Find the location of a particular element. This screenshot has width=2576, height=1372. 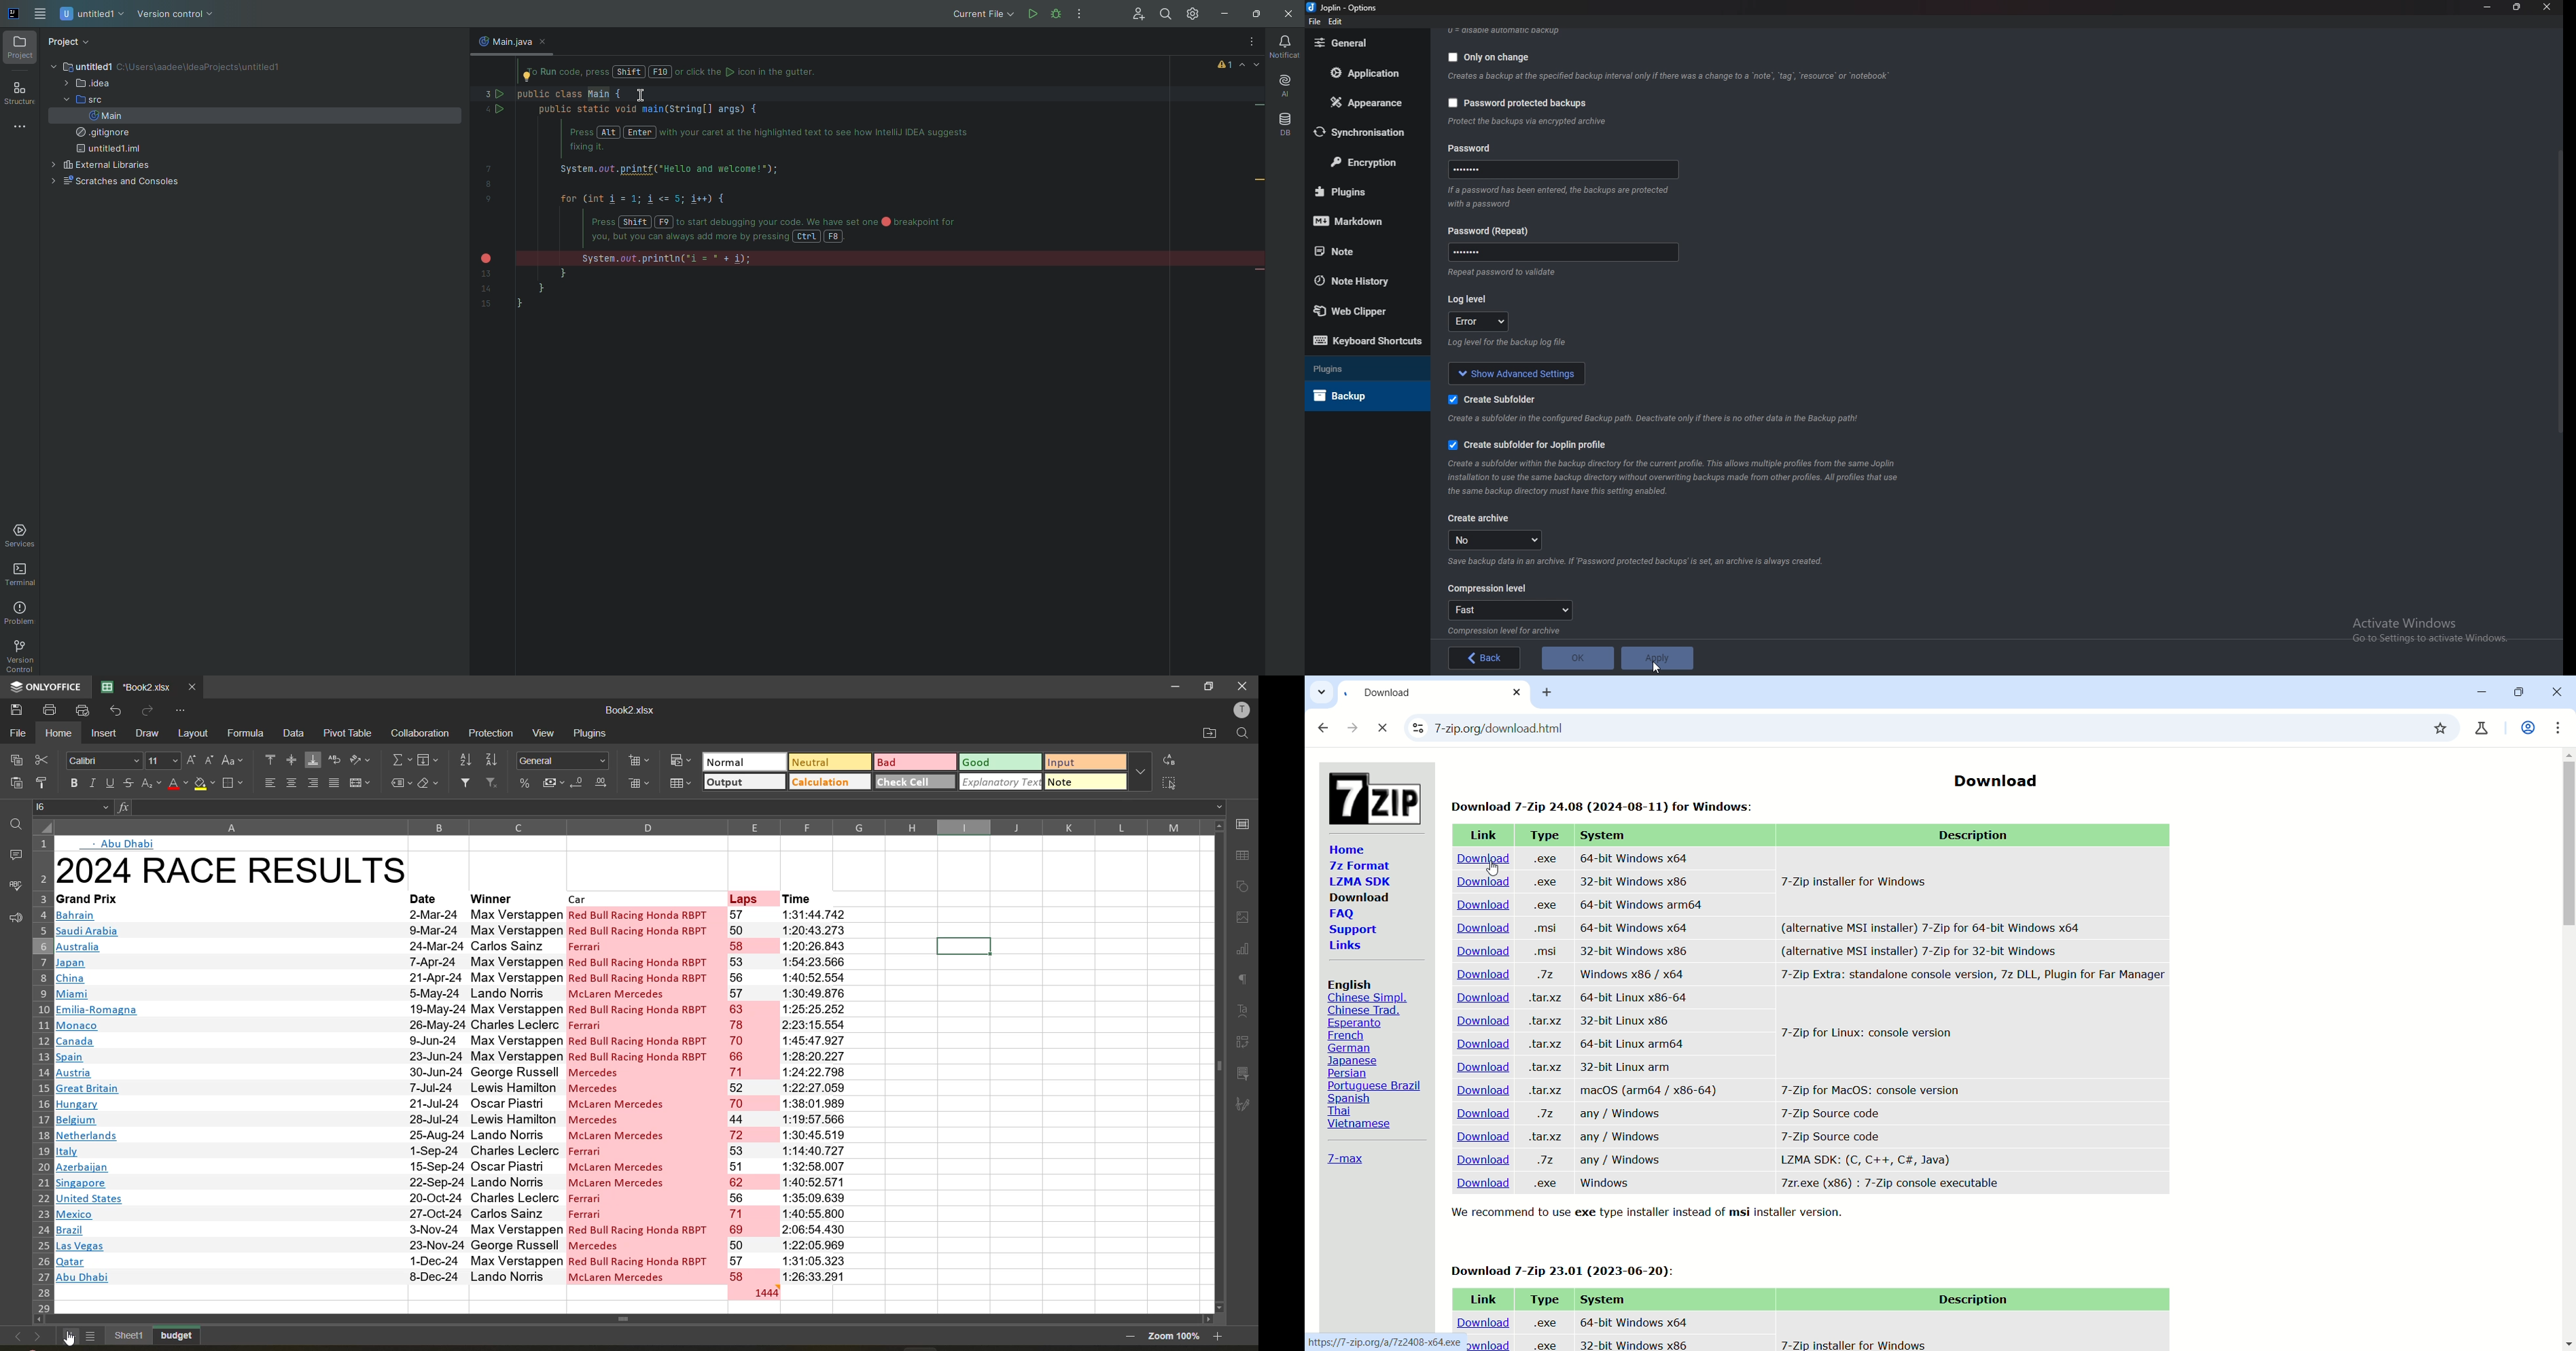

column names is located at coordinates (620, 827).